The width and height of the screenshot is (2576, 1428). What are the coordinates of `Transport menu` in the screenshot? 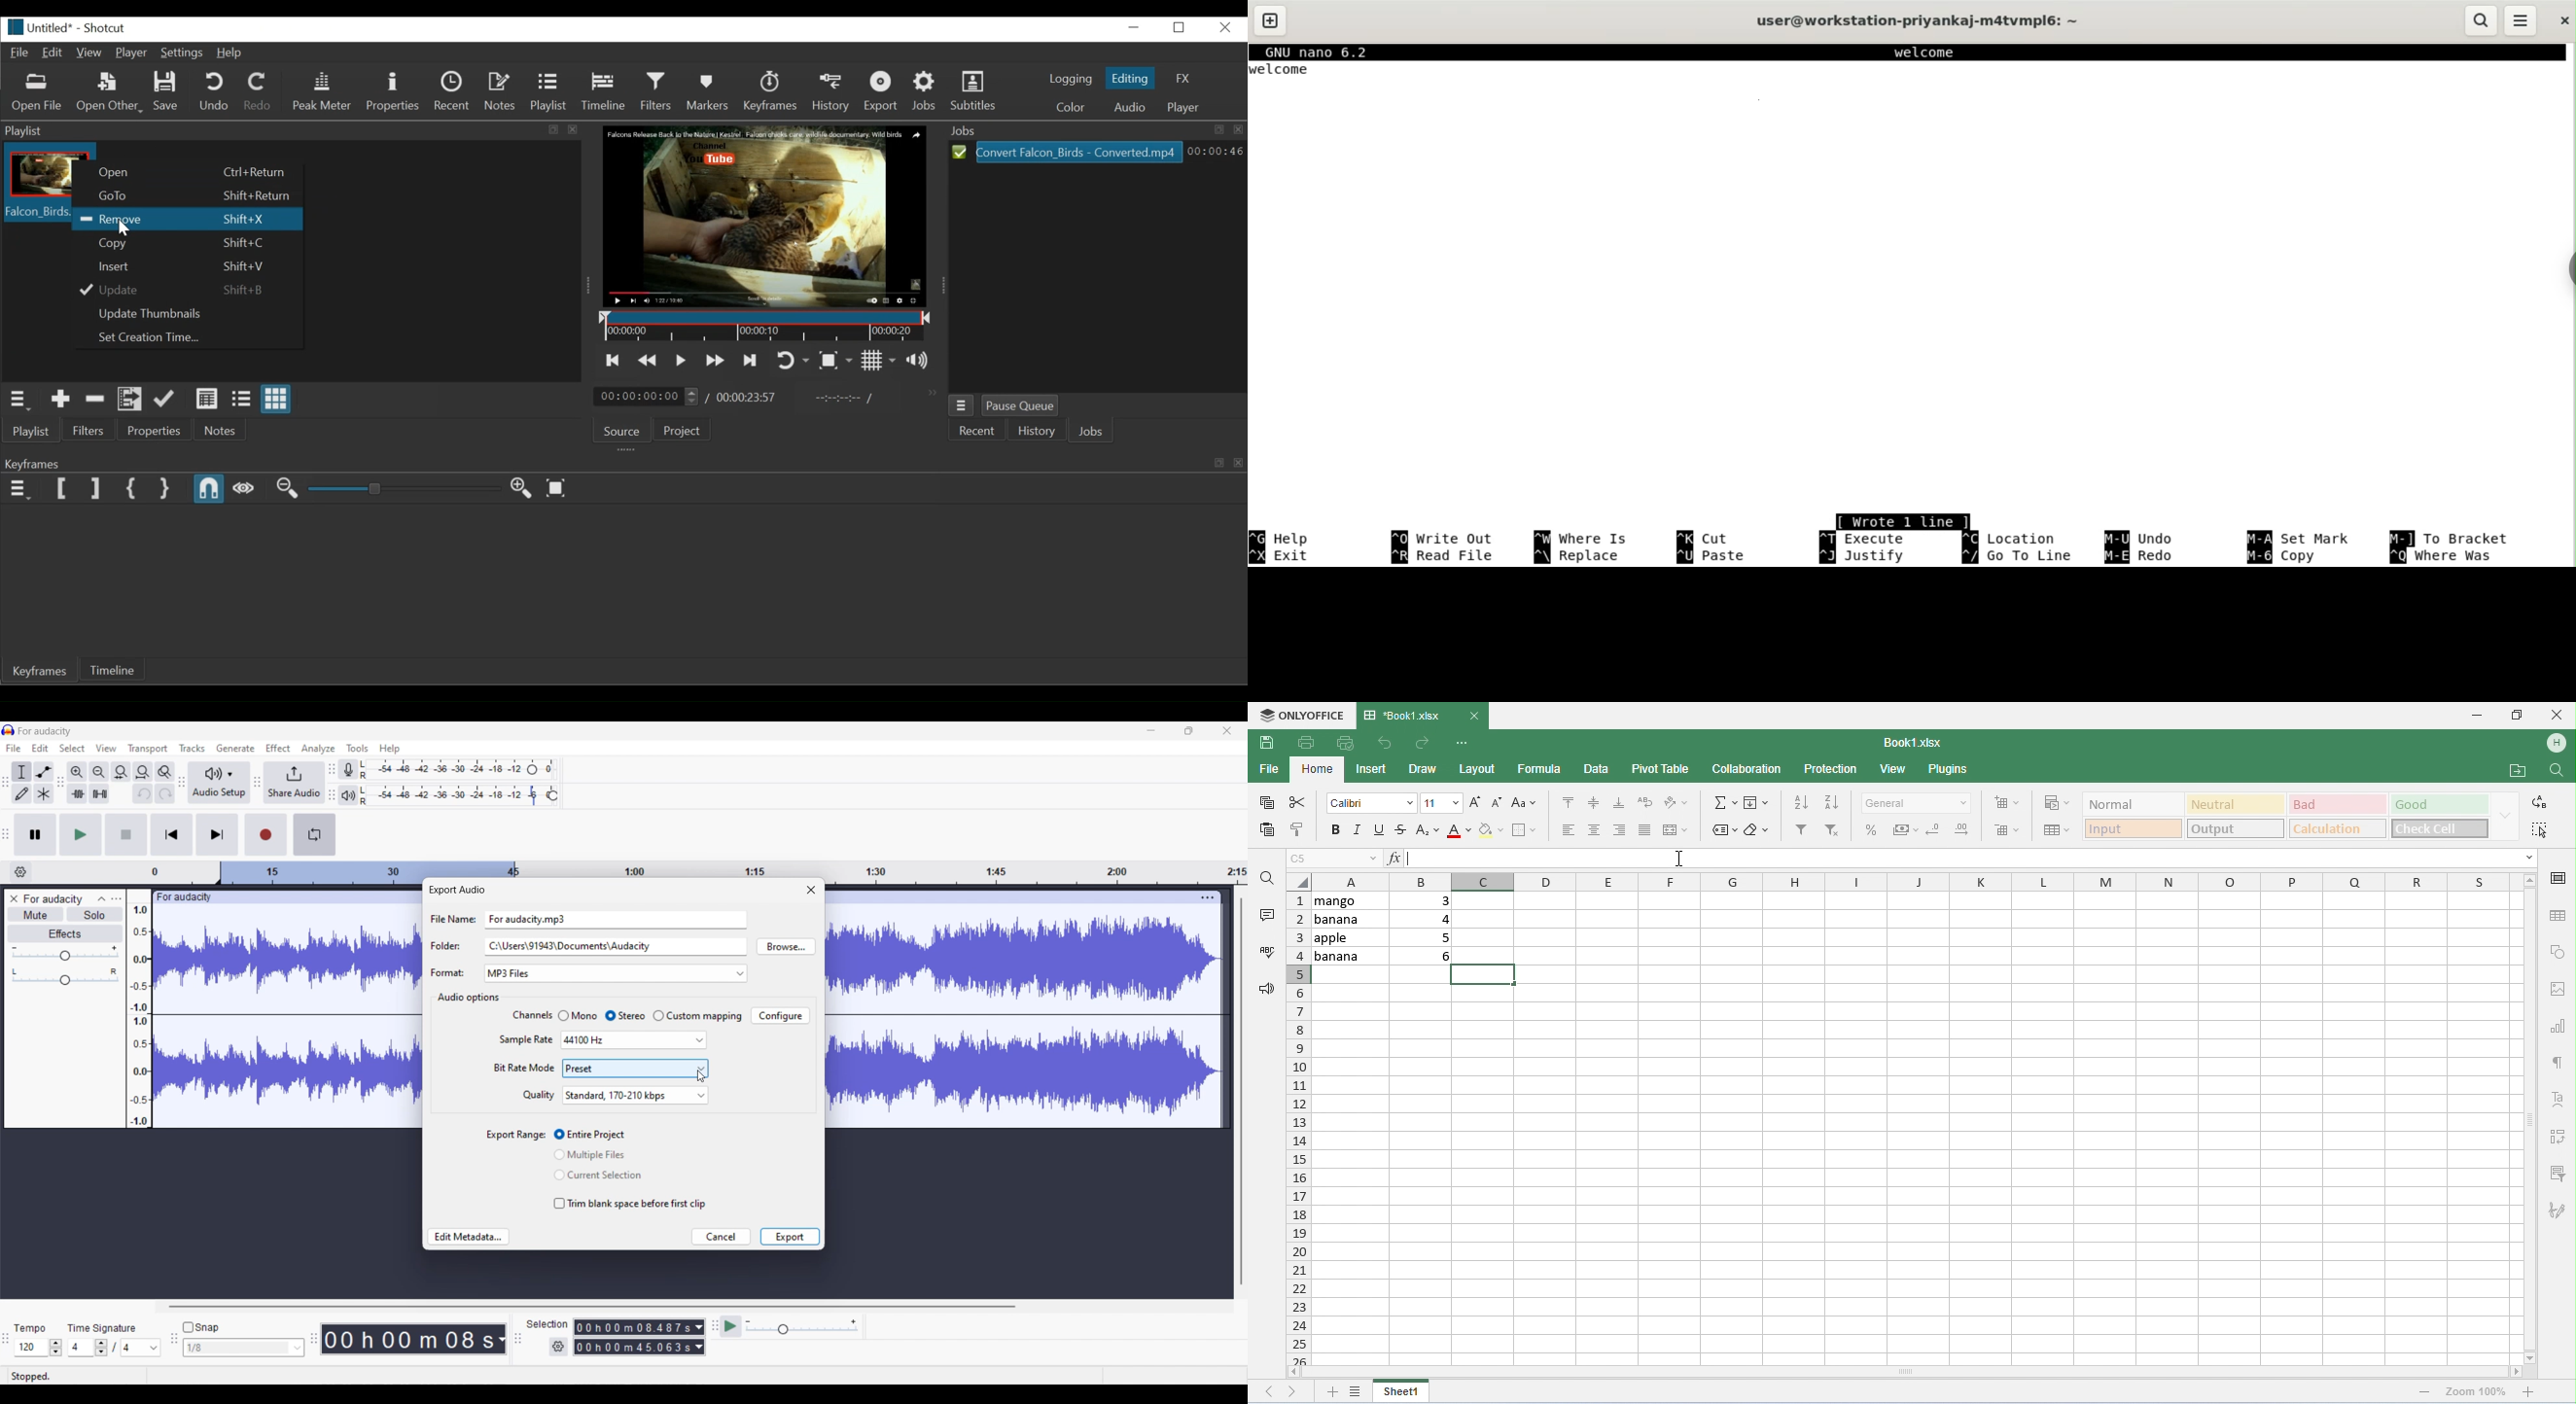 It's located at (148, 749).